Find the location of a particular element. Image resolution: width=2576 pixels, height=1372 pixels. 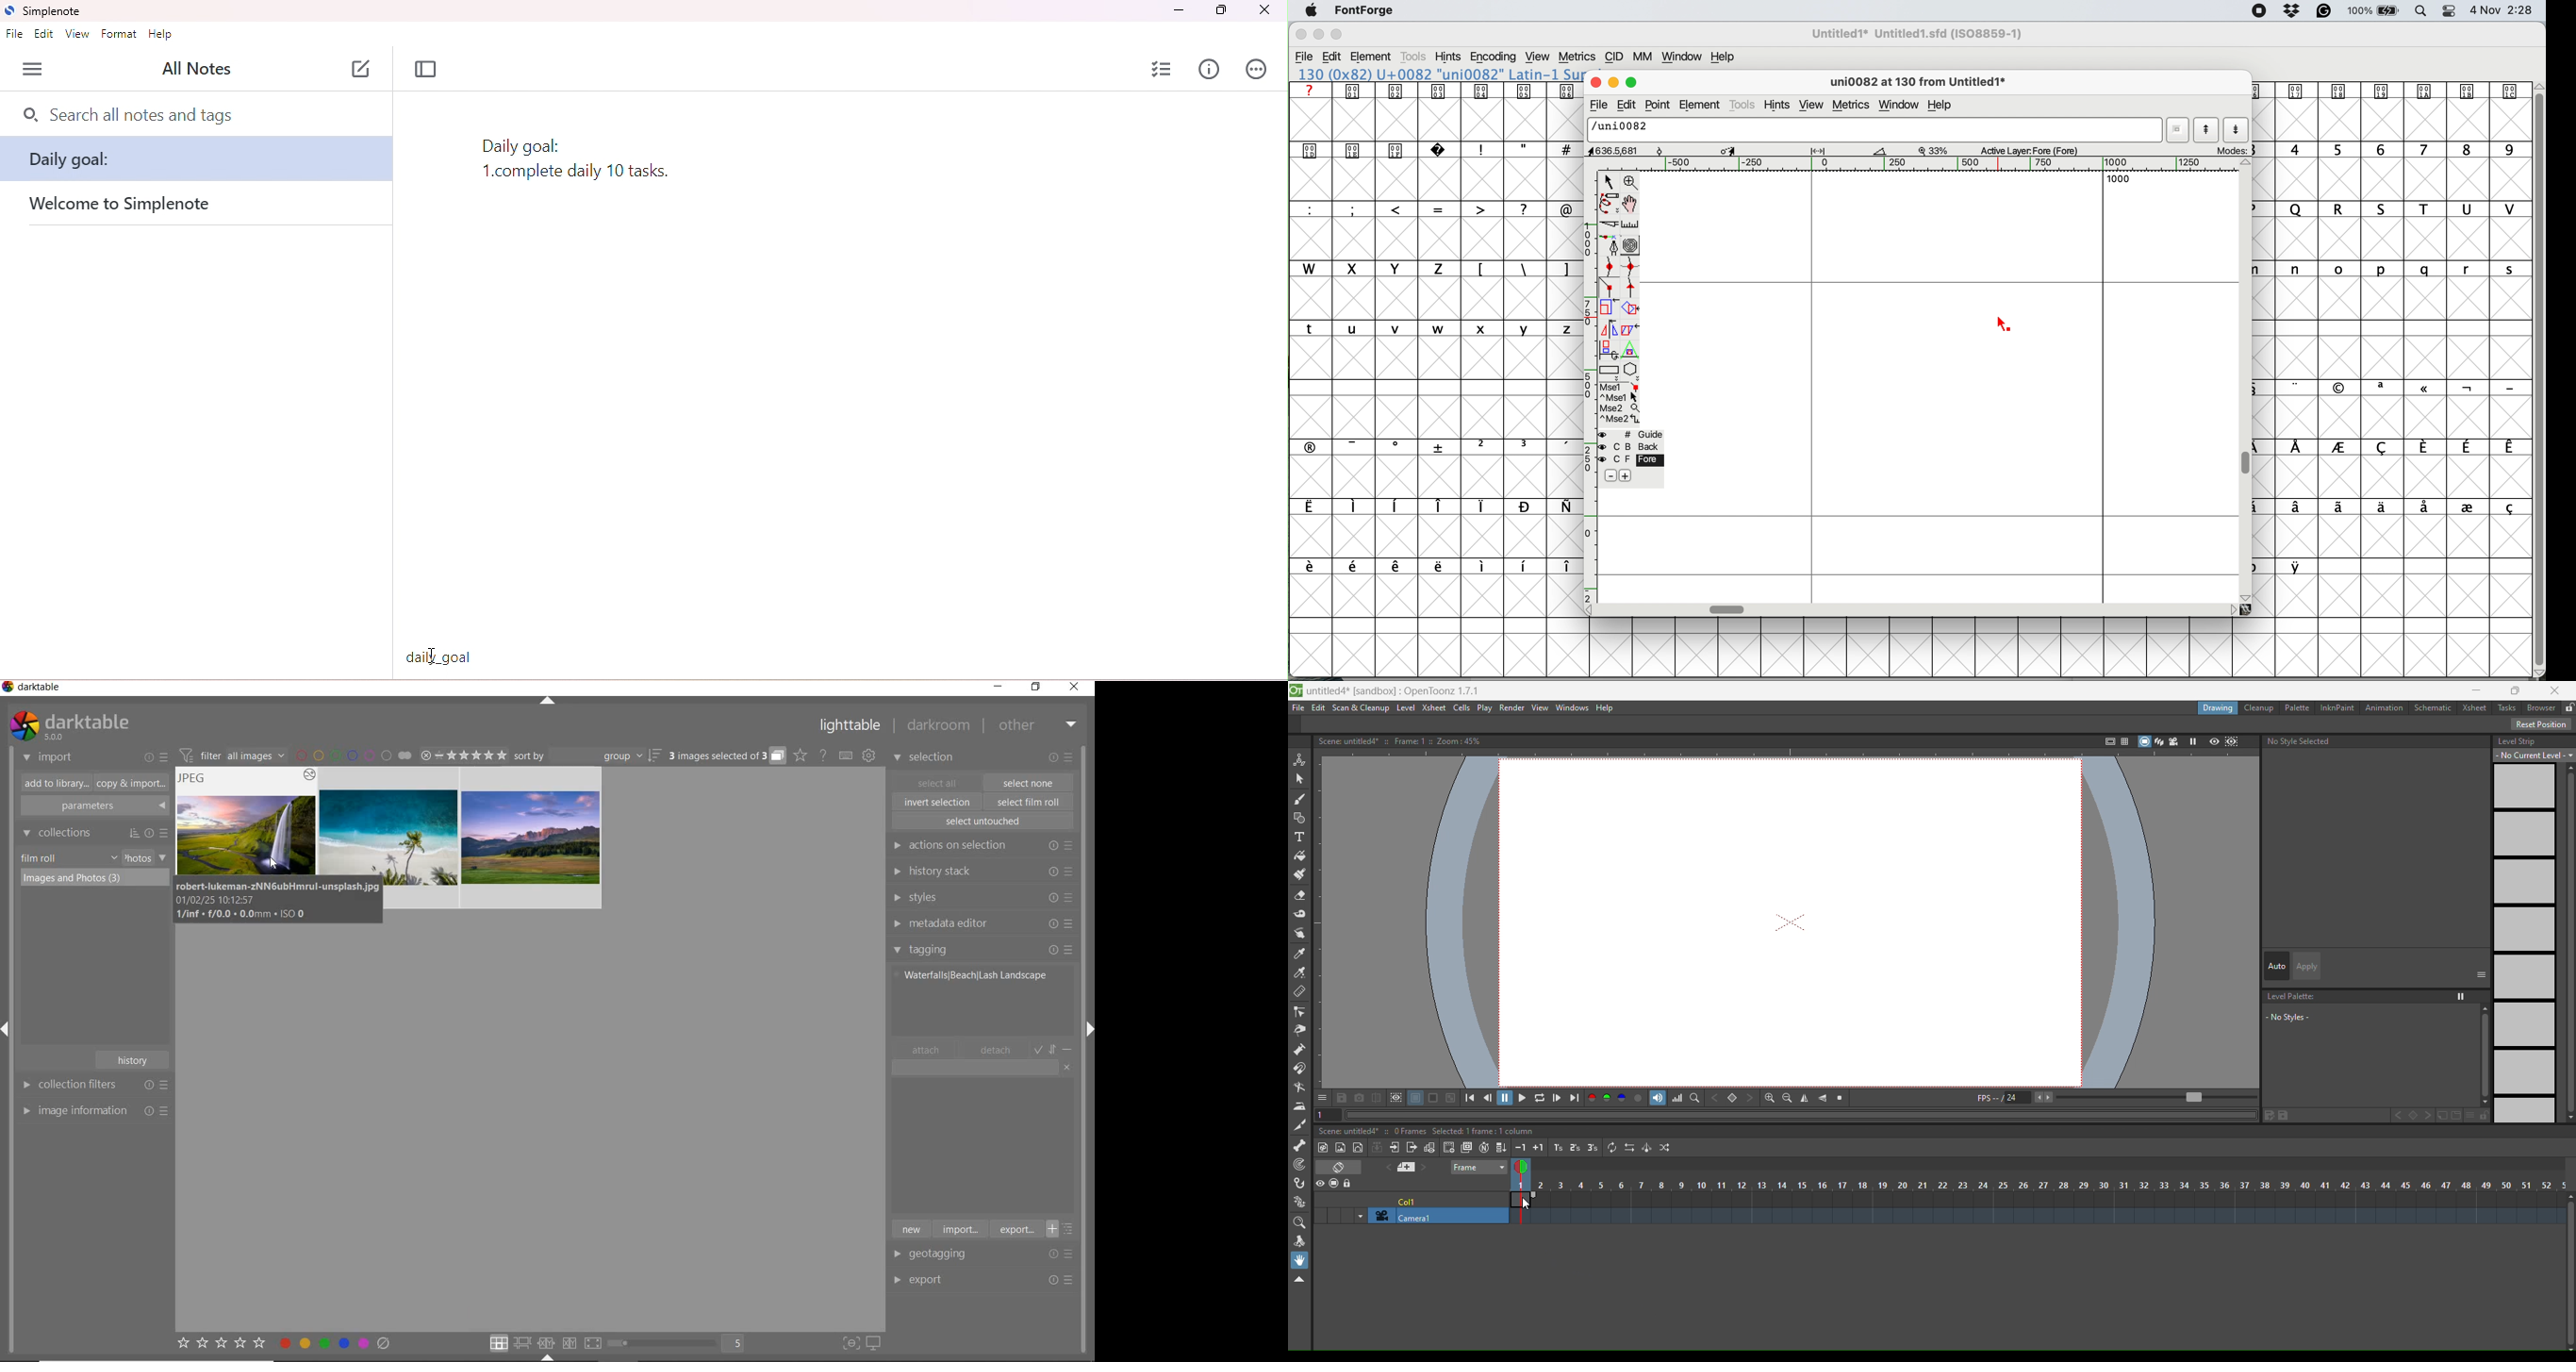

scroll button is located at coordinates (2247, 163).